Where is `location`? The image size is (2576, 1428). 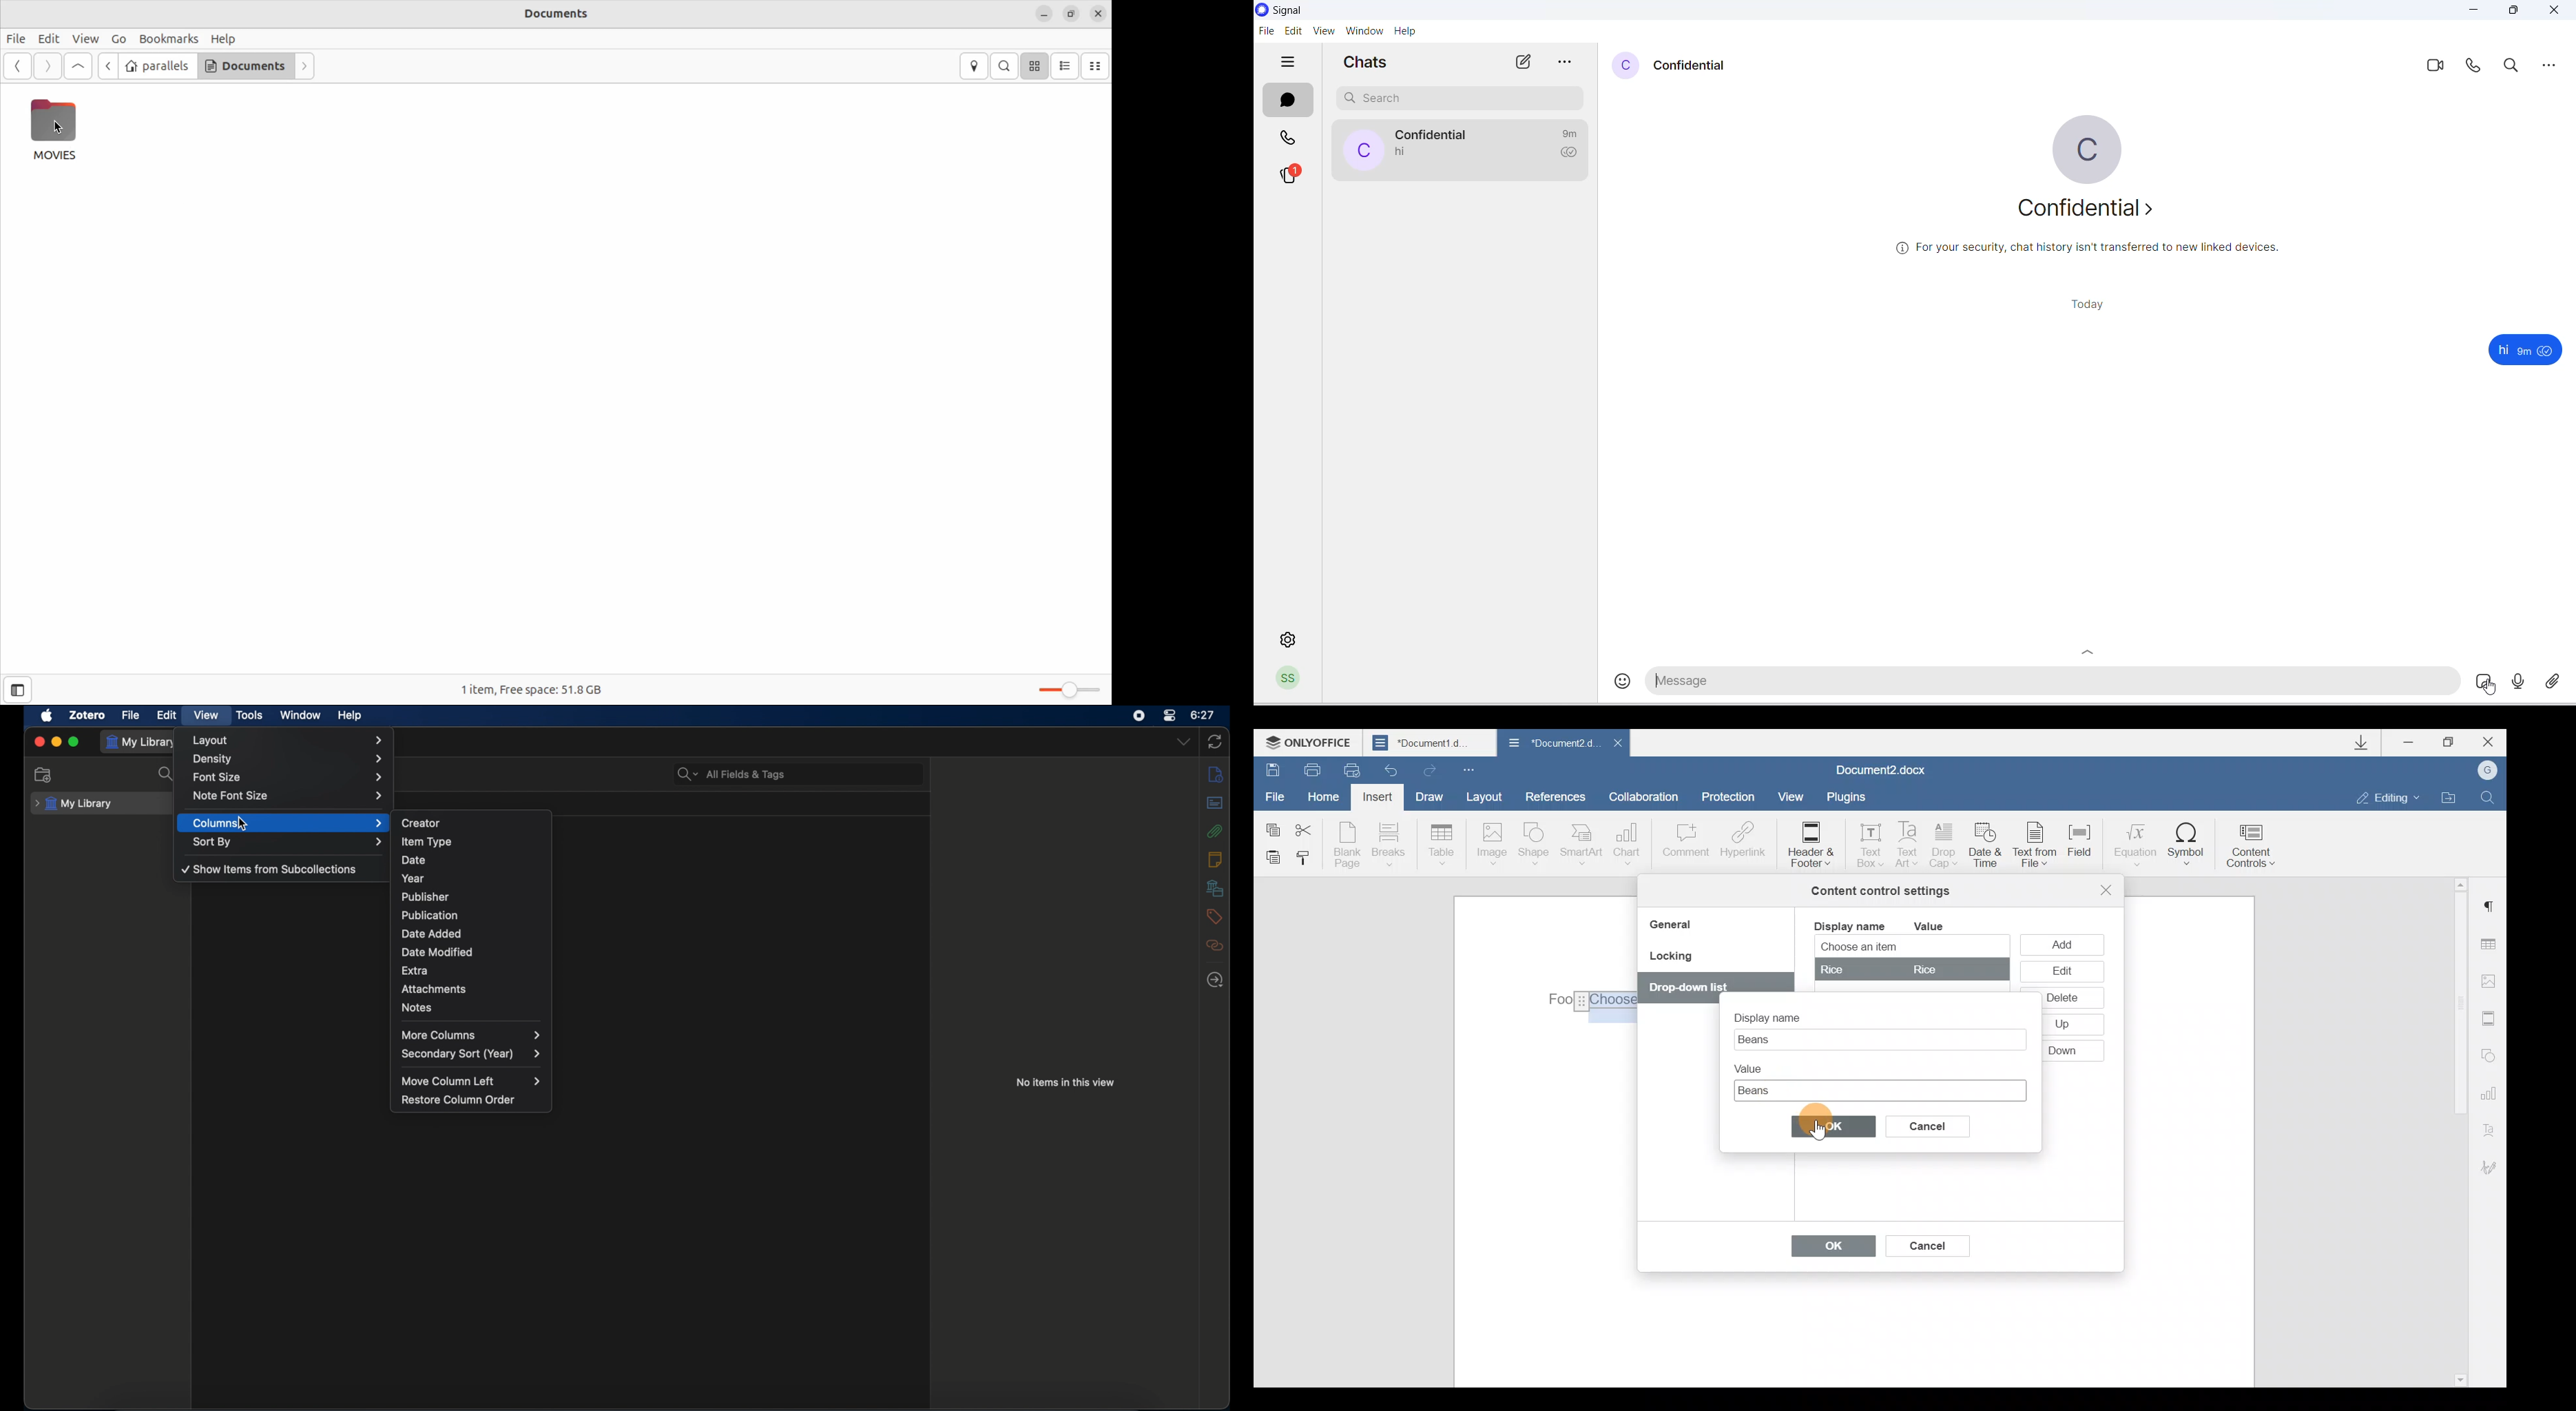 location is located at coordinates (973, 66).